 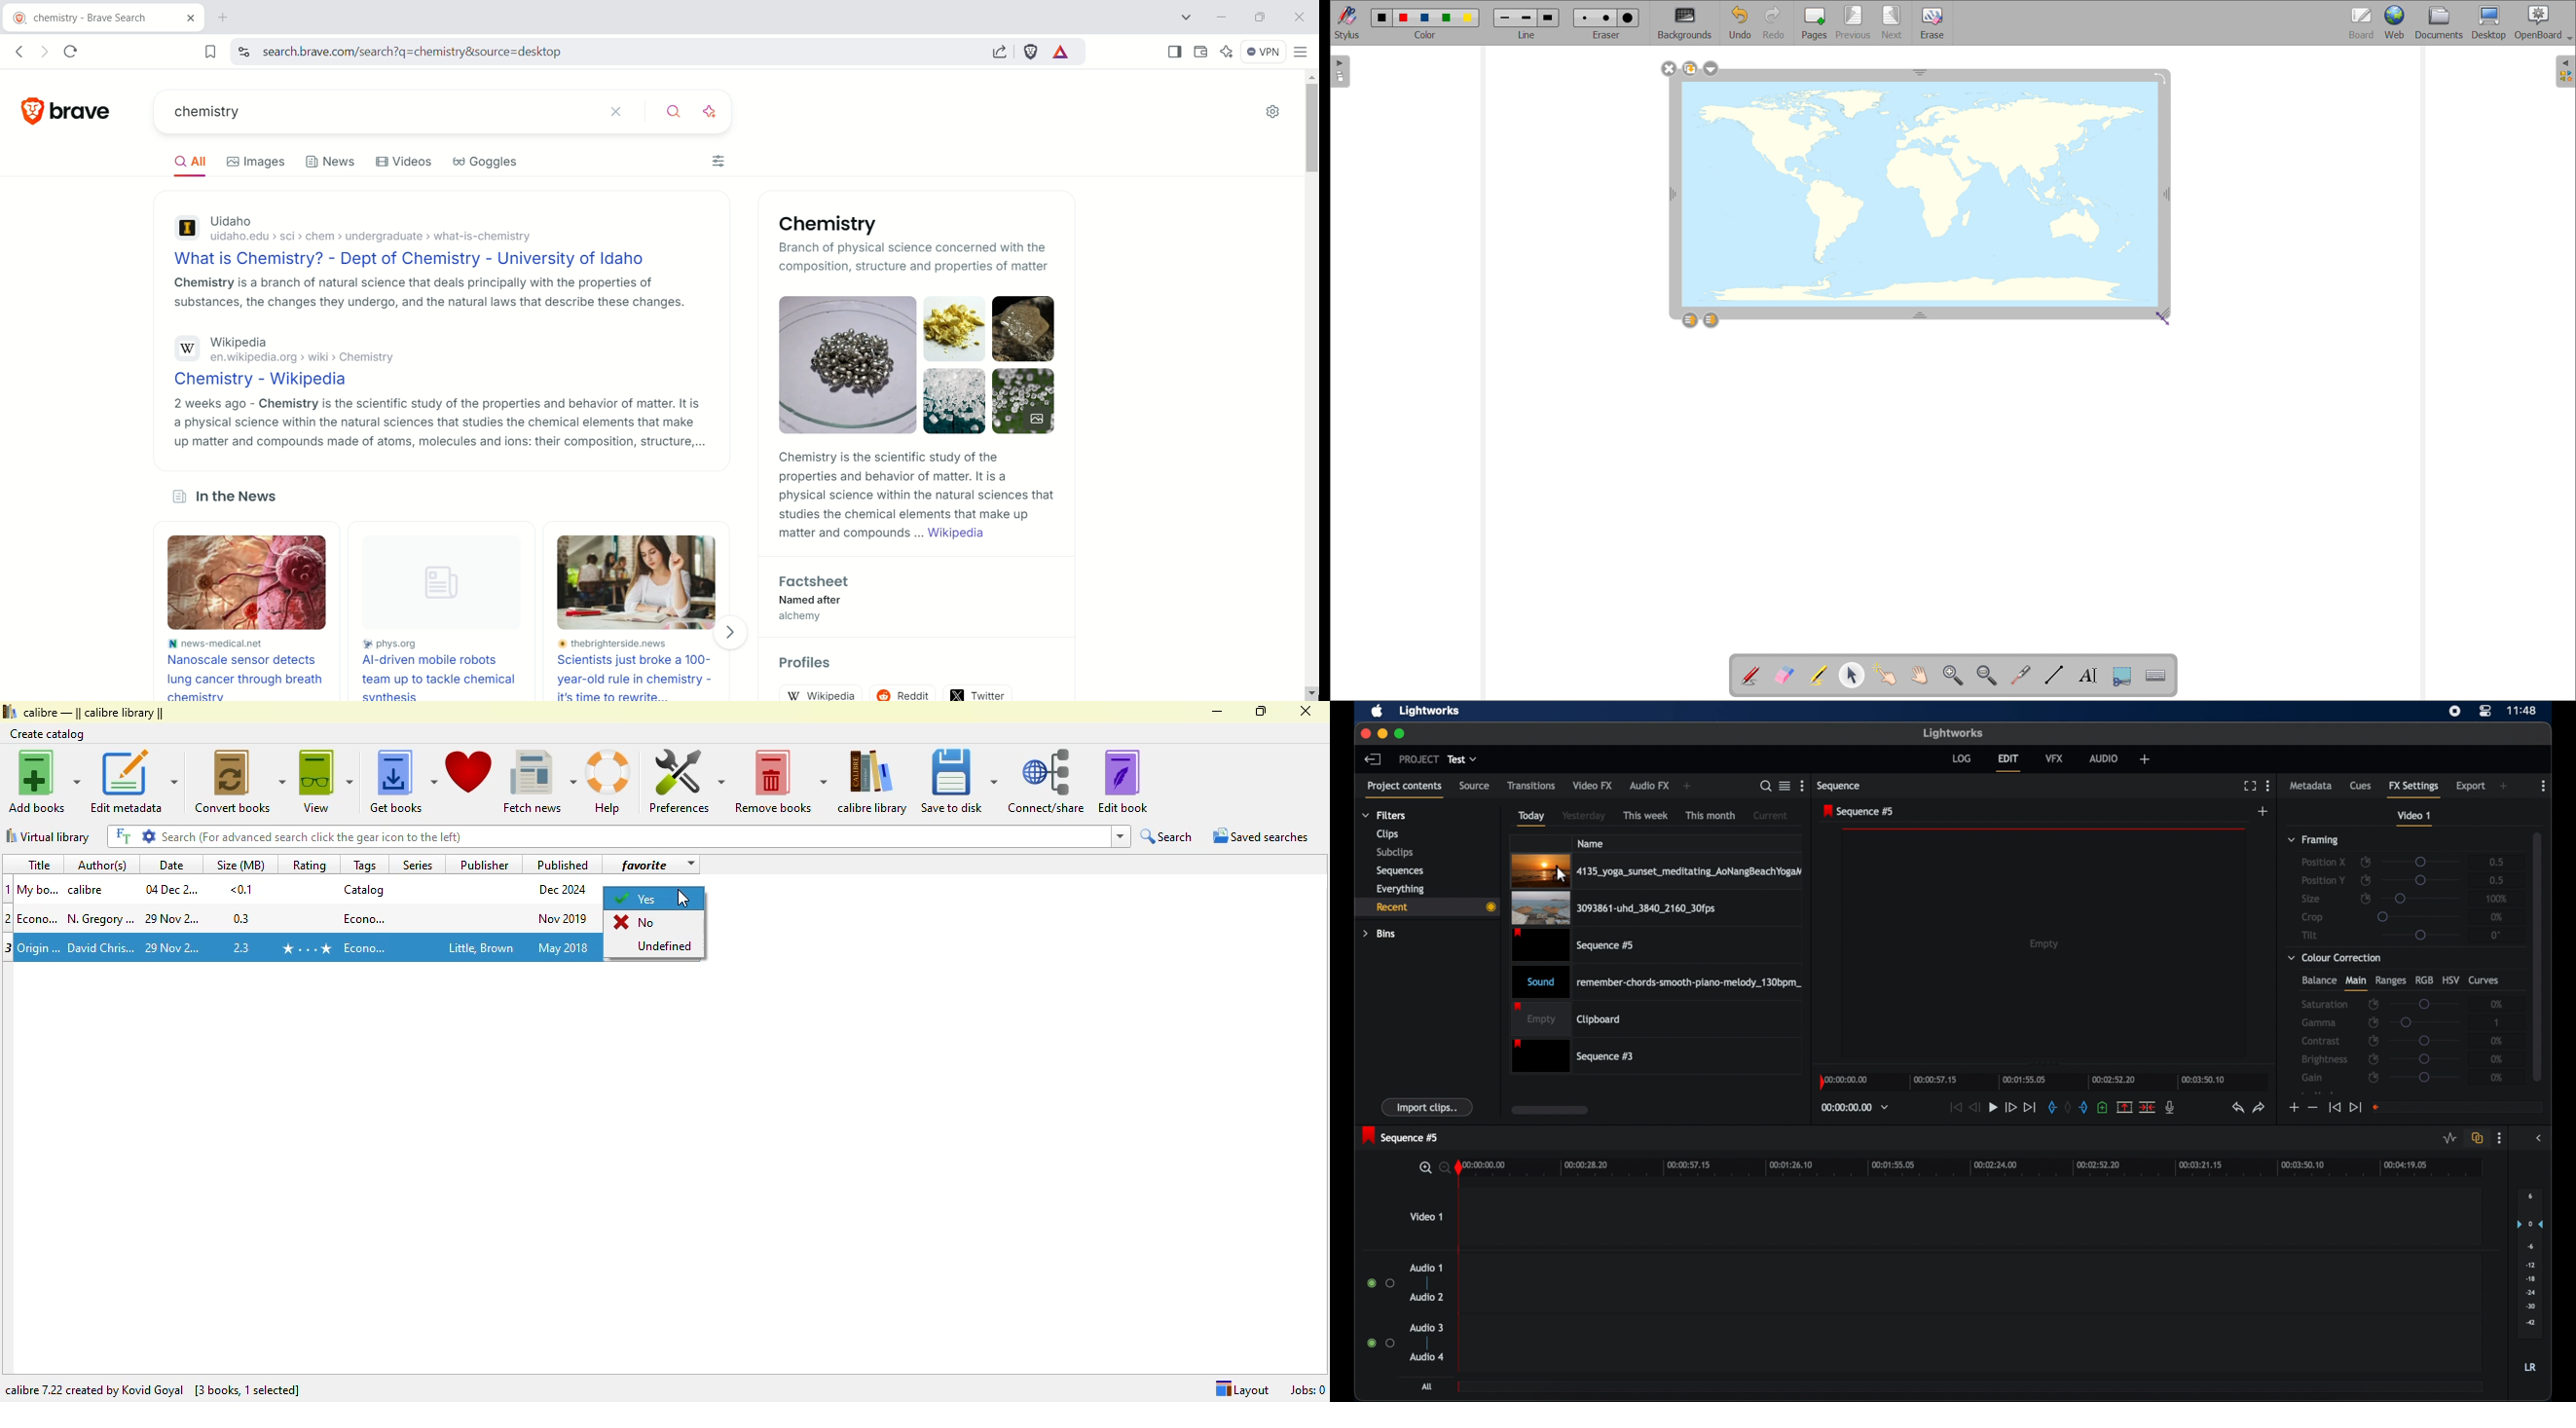 I want to click on catalog, so click(x=364, y=889).